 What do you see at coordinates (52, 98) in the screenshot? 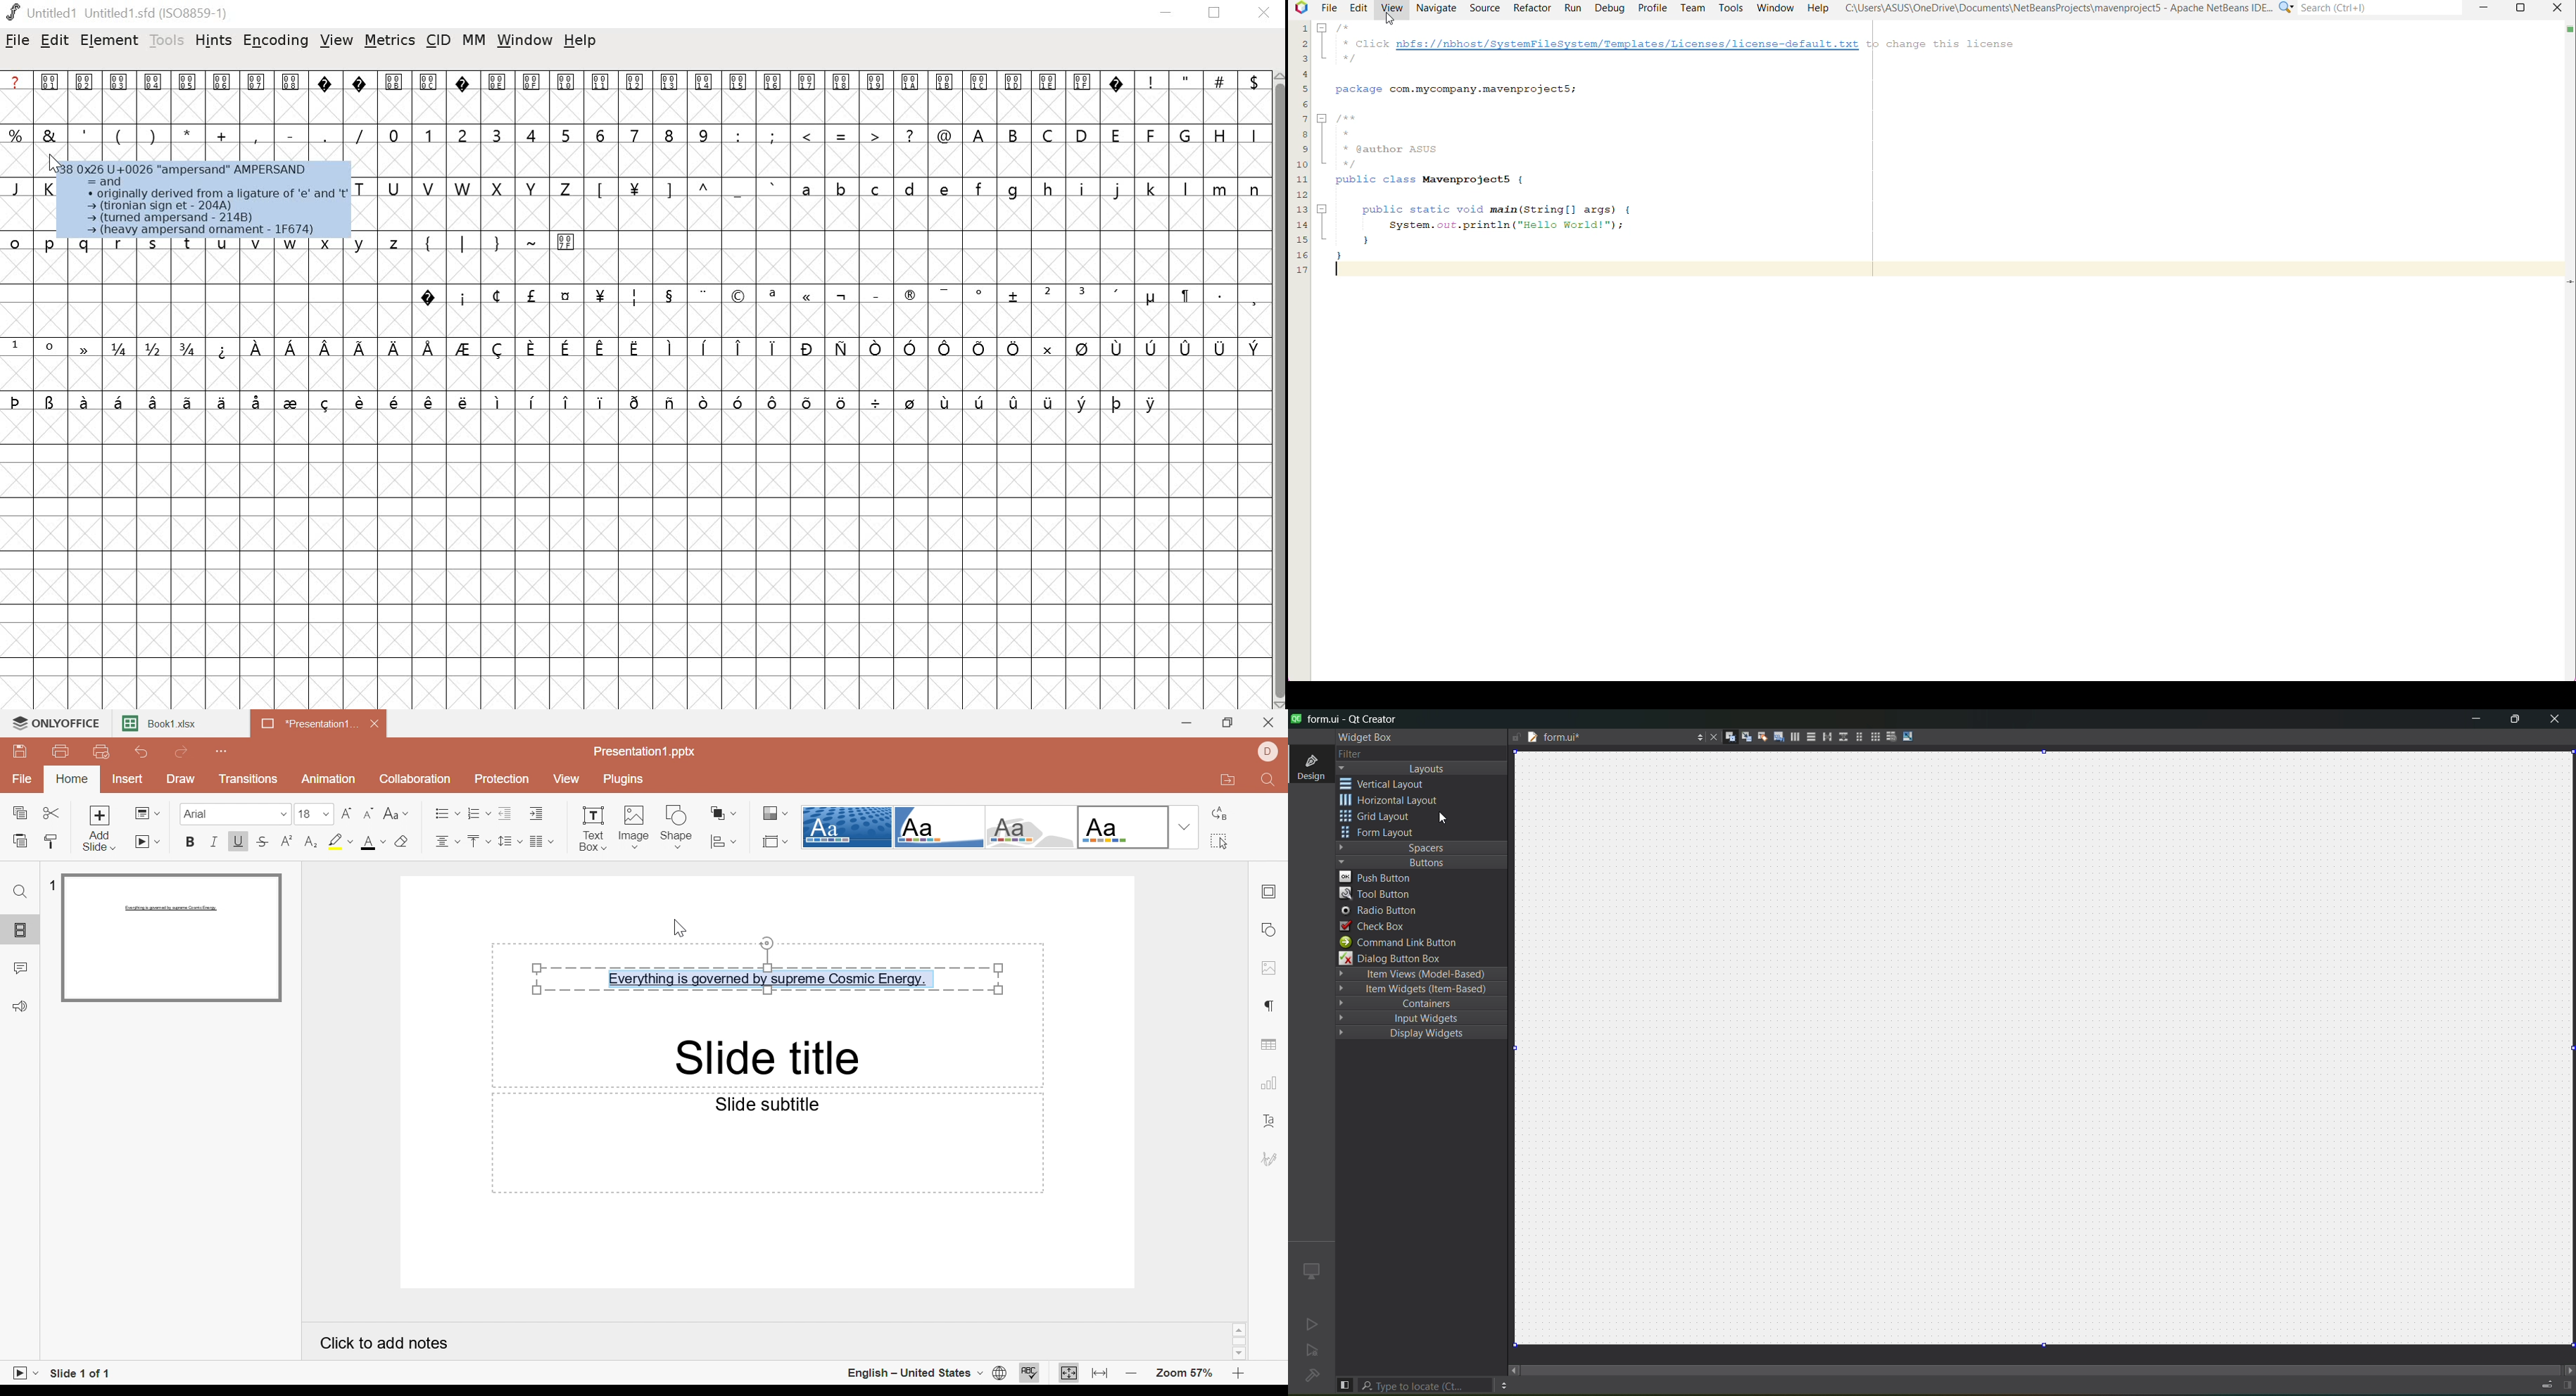
I see `0001` at bounding box center [52, 98].